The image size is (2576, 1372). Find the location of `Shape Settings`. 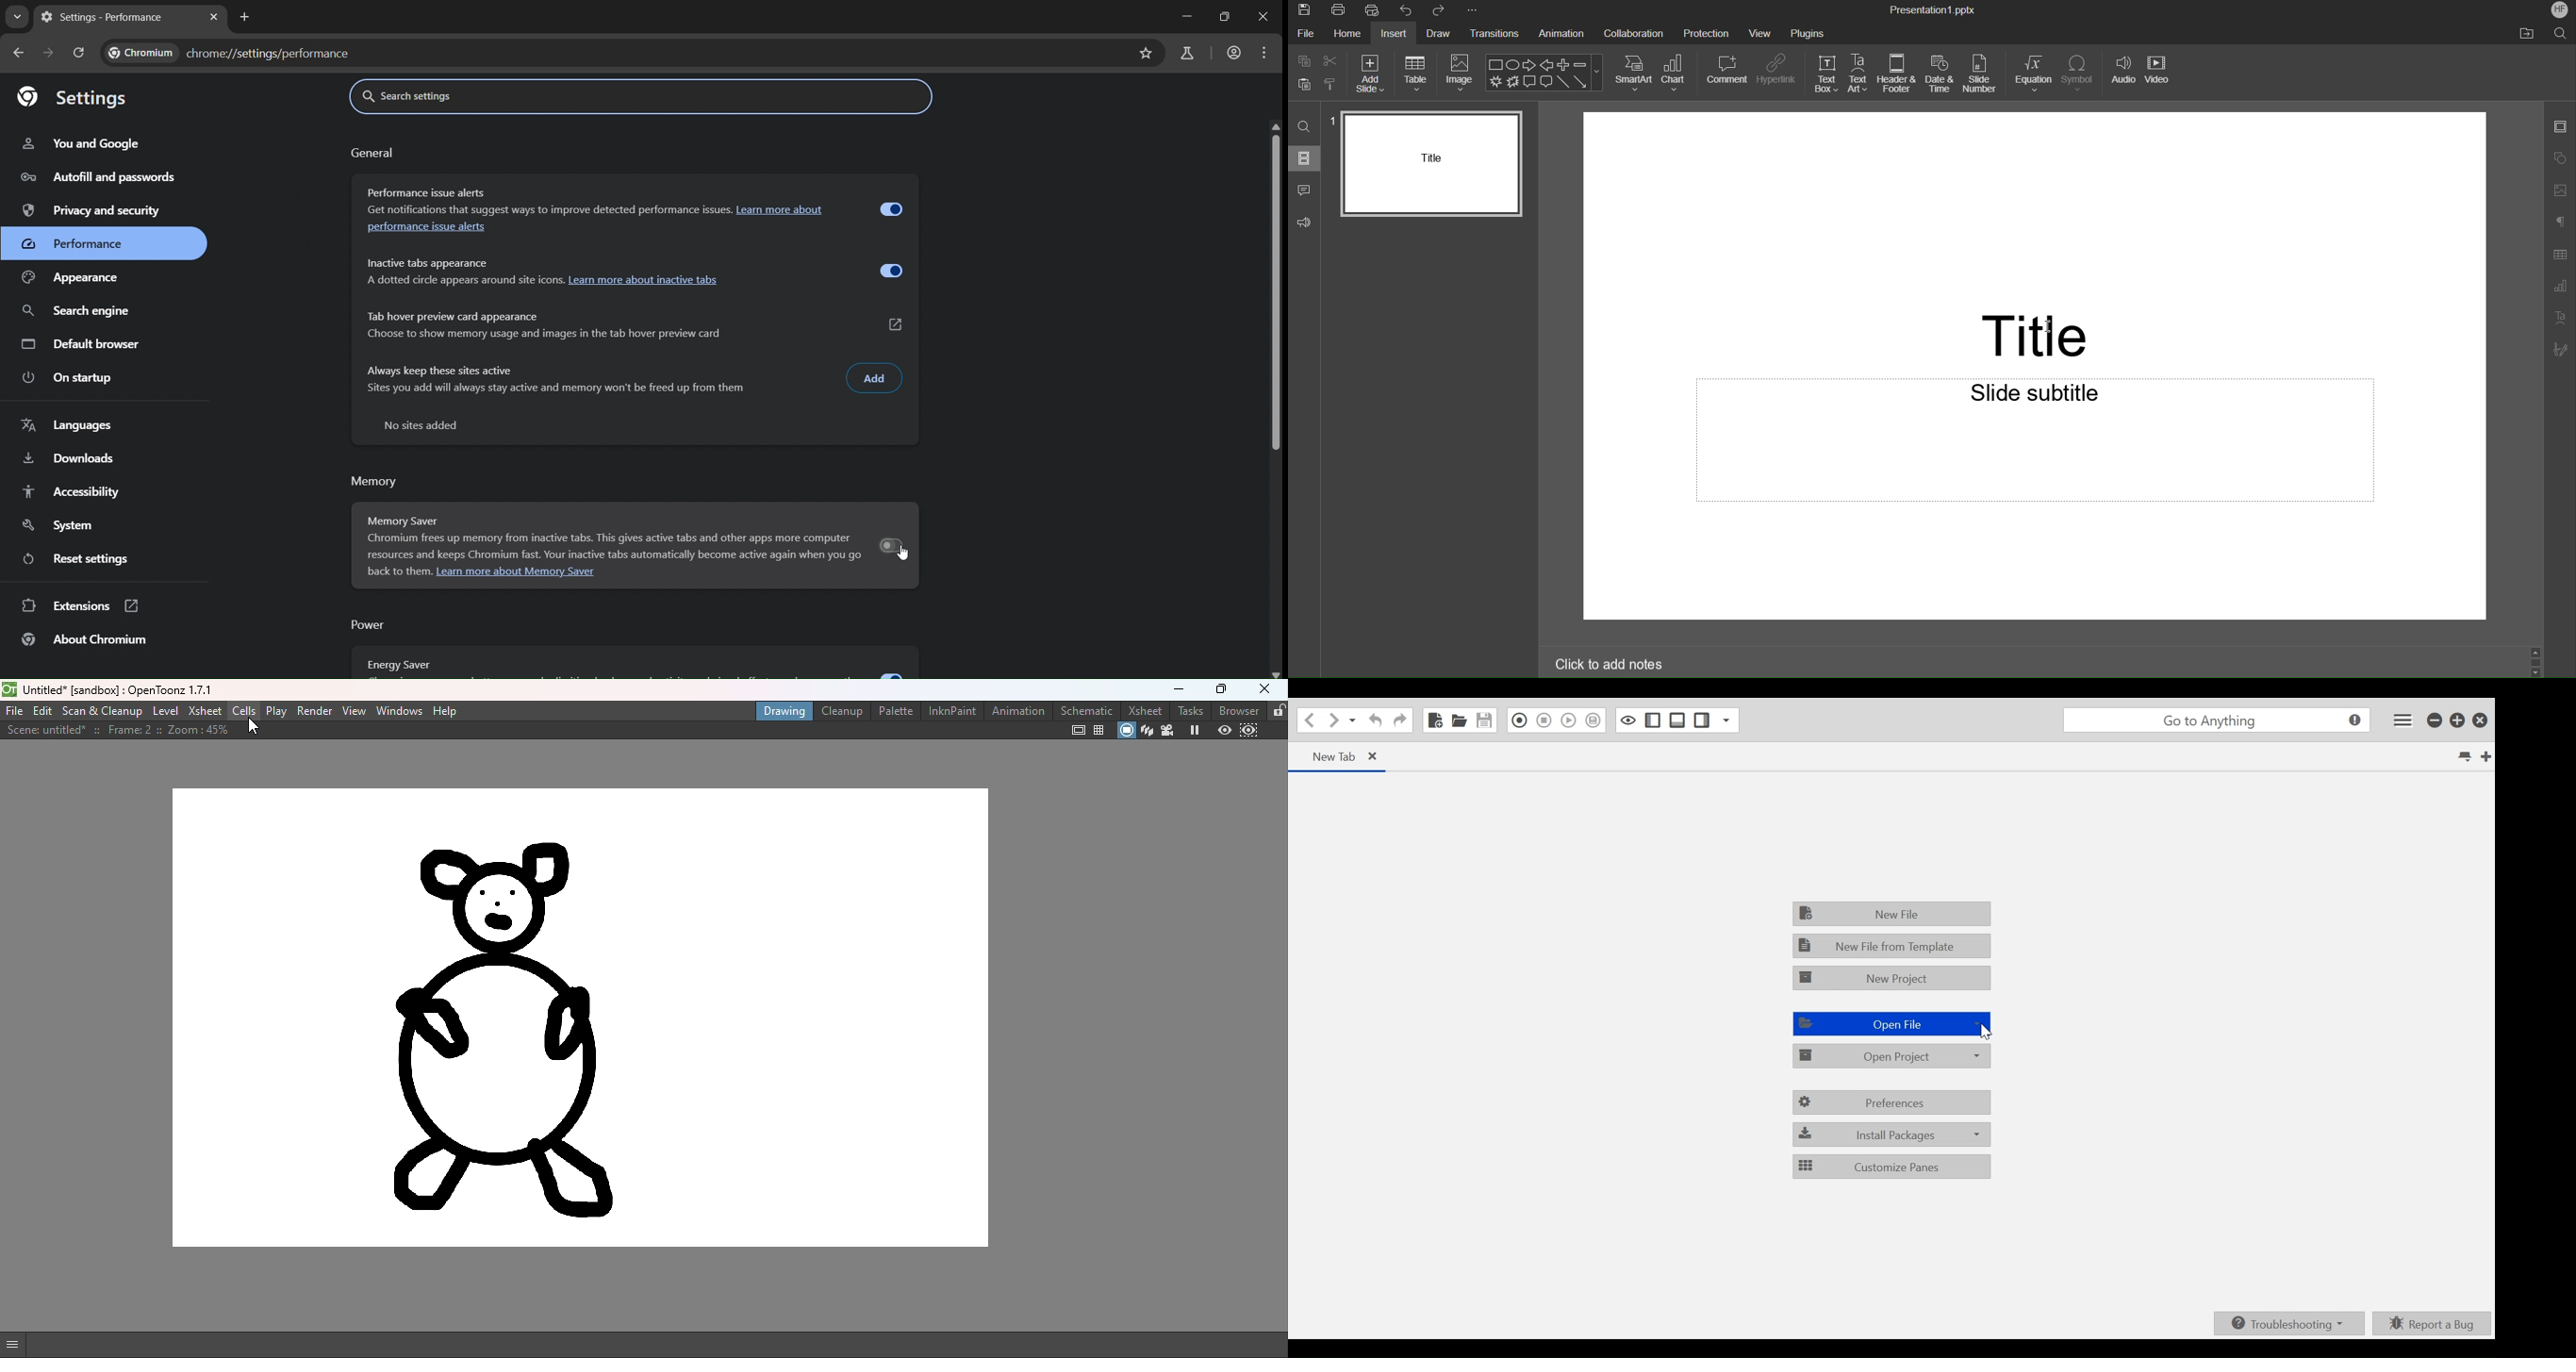

Shape Settings is located at coordinates (2559, 157).